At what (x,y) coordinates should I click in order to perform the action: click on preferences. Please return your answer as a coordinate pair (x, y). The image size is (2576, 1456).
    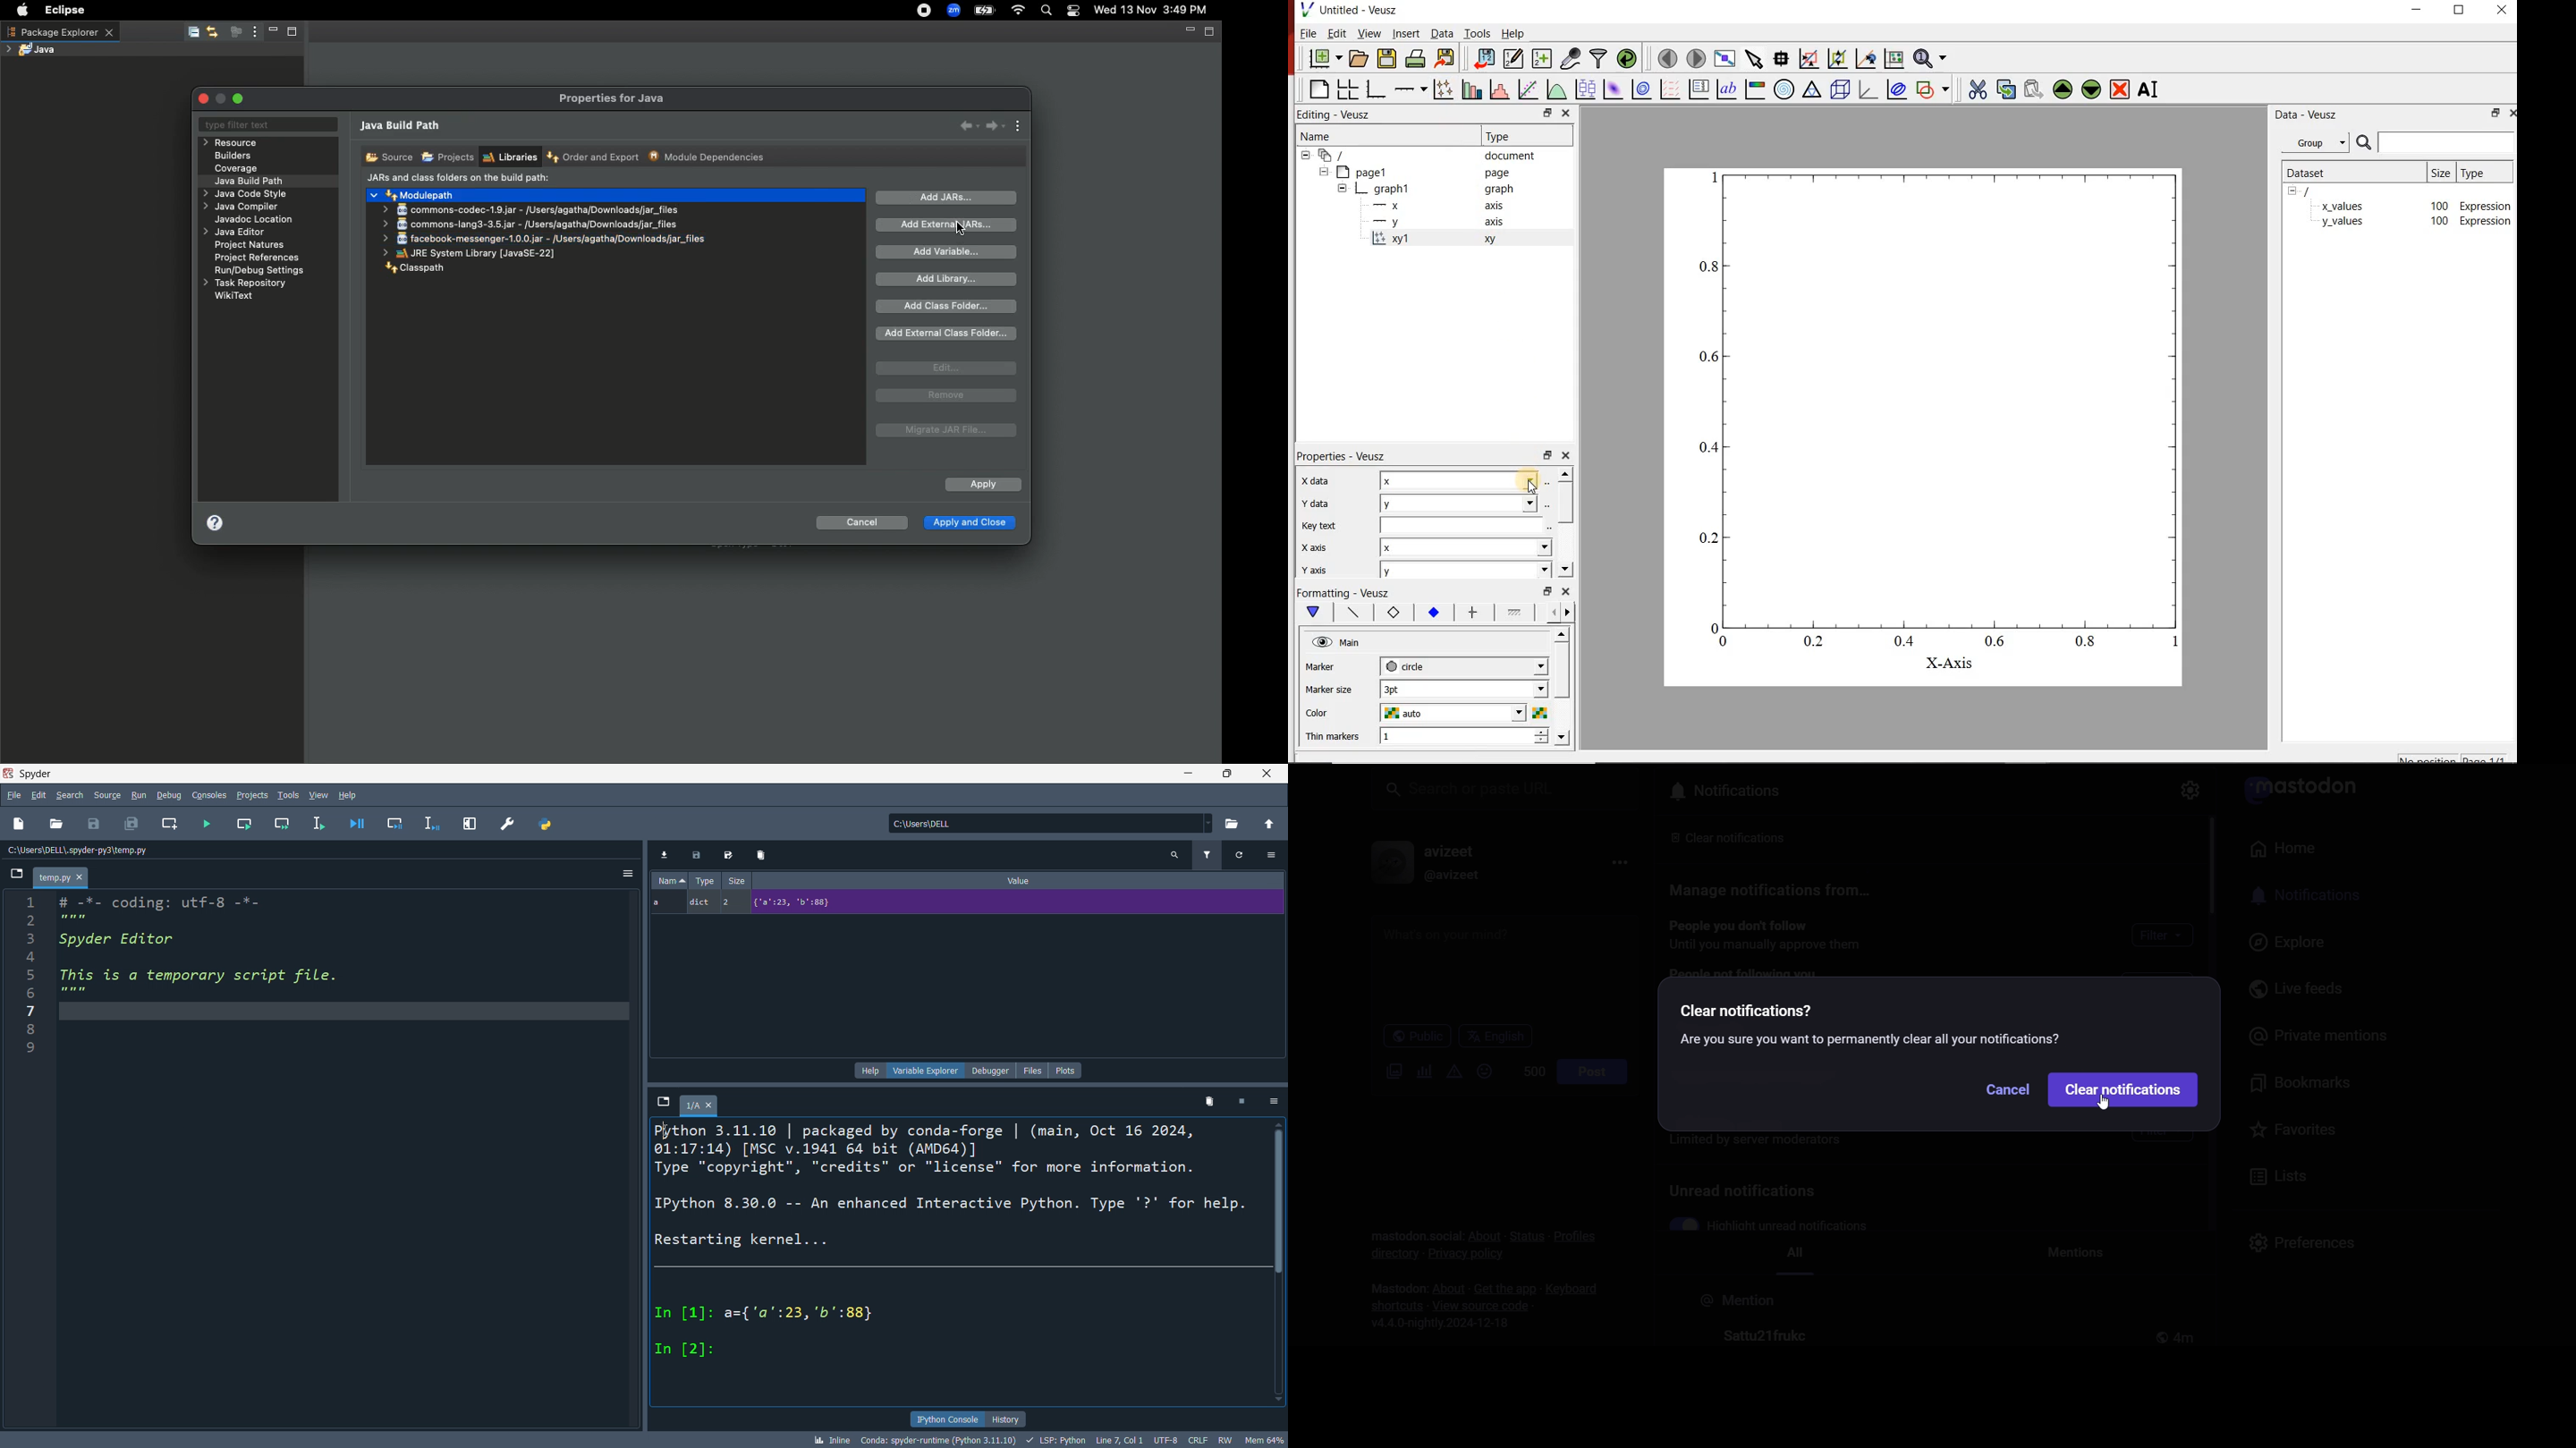
    Looking at the image, I should click on (509, 826).